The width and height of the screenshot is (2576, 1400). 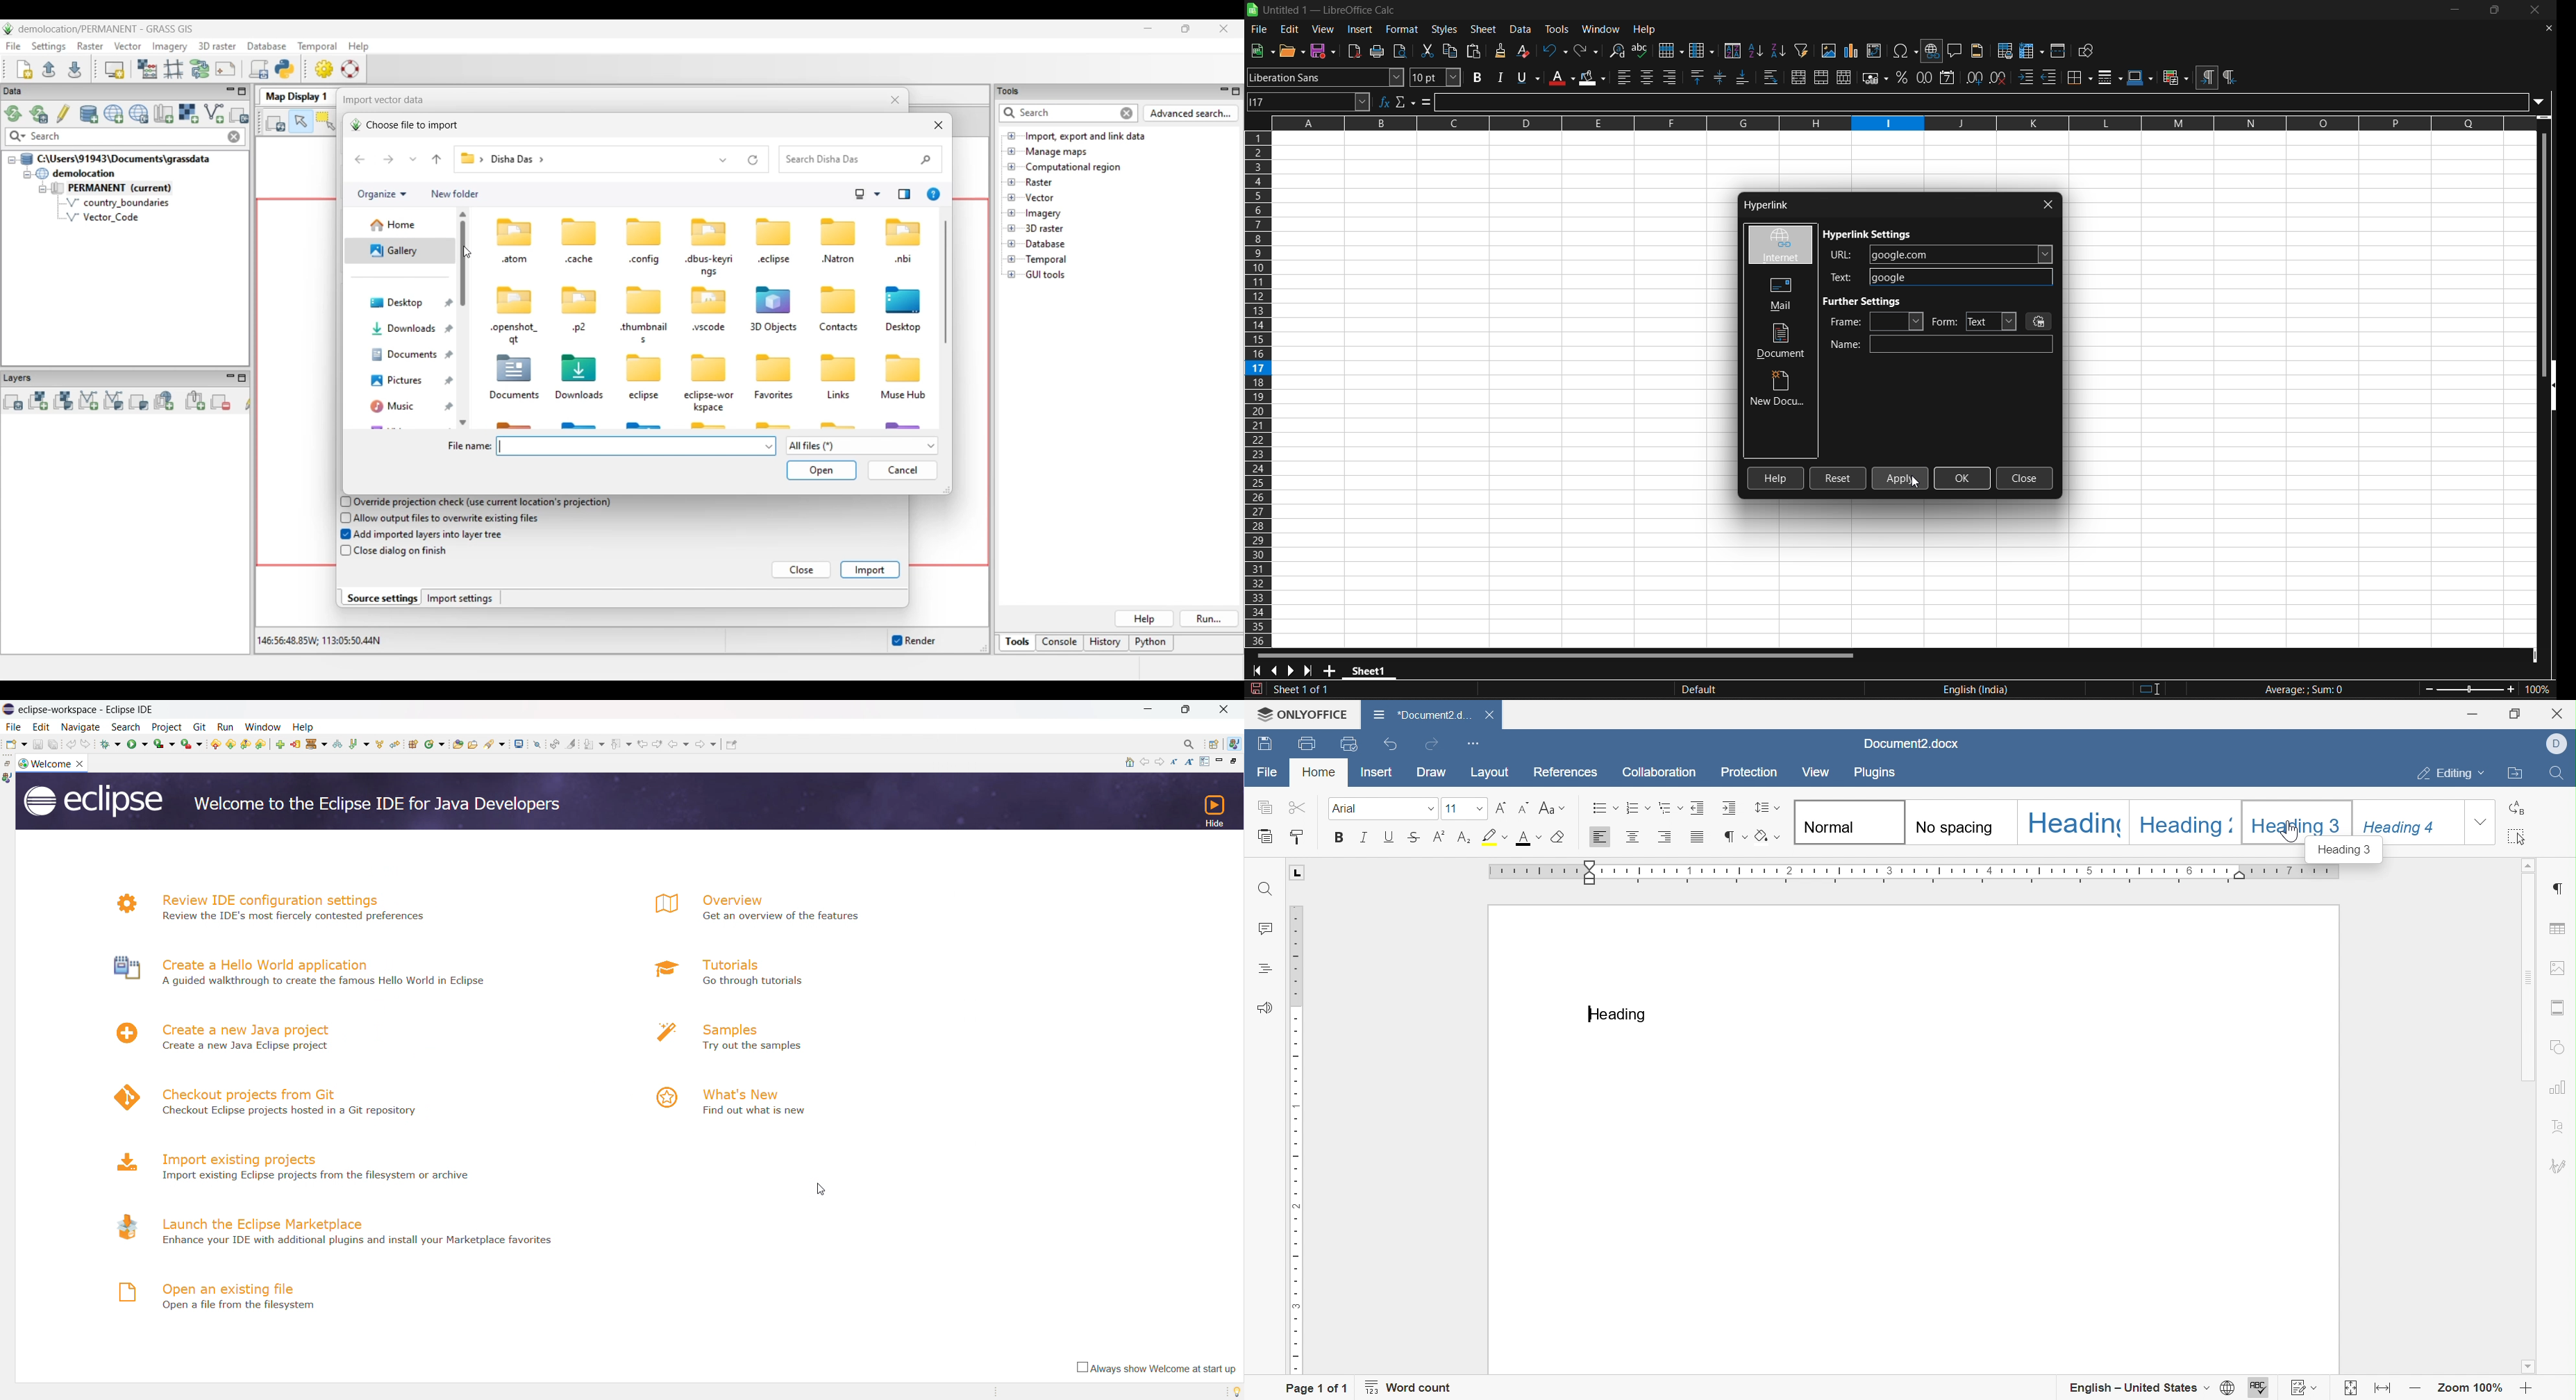 What do you see at coordinates (1523, 29) in the screenshot?
I see `data` at bounding box center [1523, 29].